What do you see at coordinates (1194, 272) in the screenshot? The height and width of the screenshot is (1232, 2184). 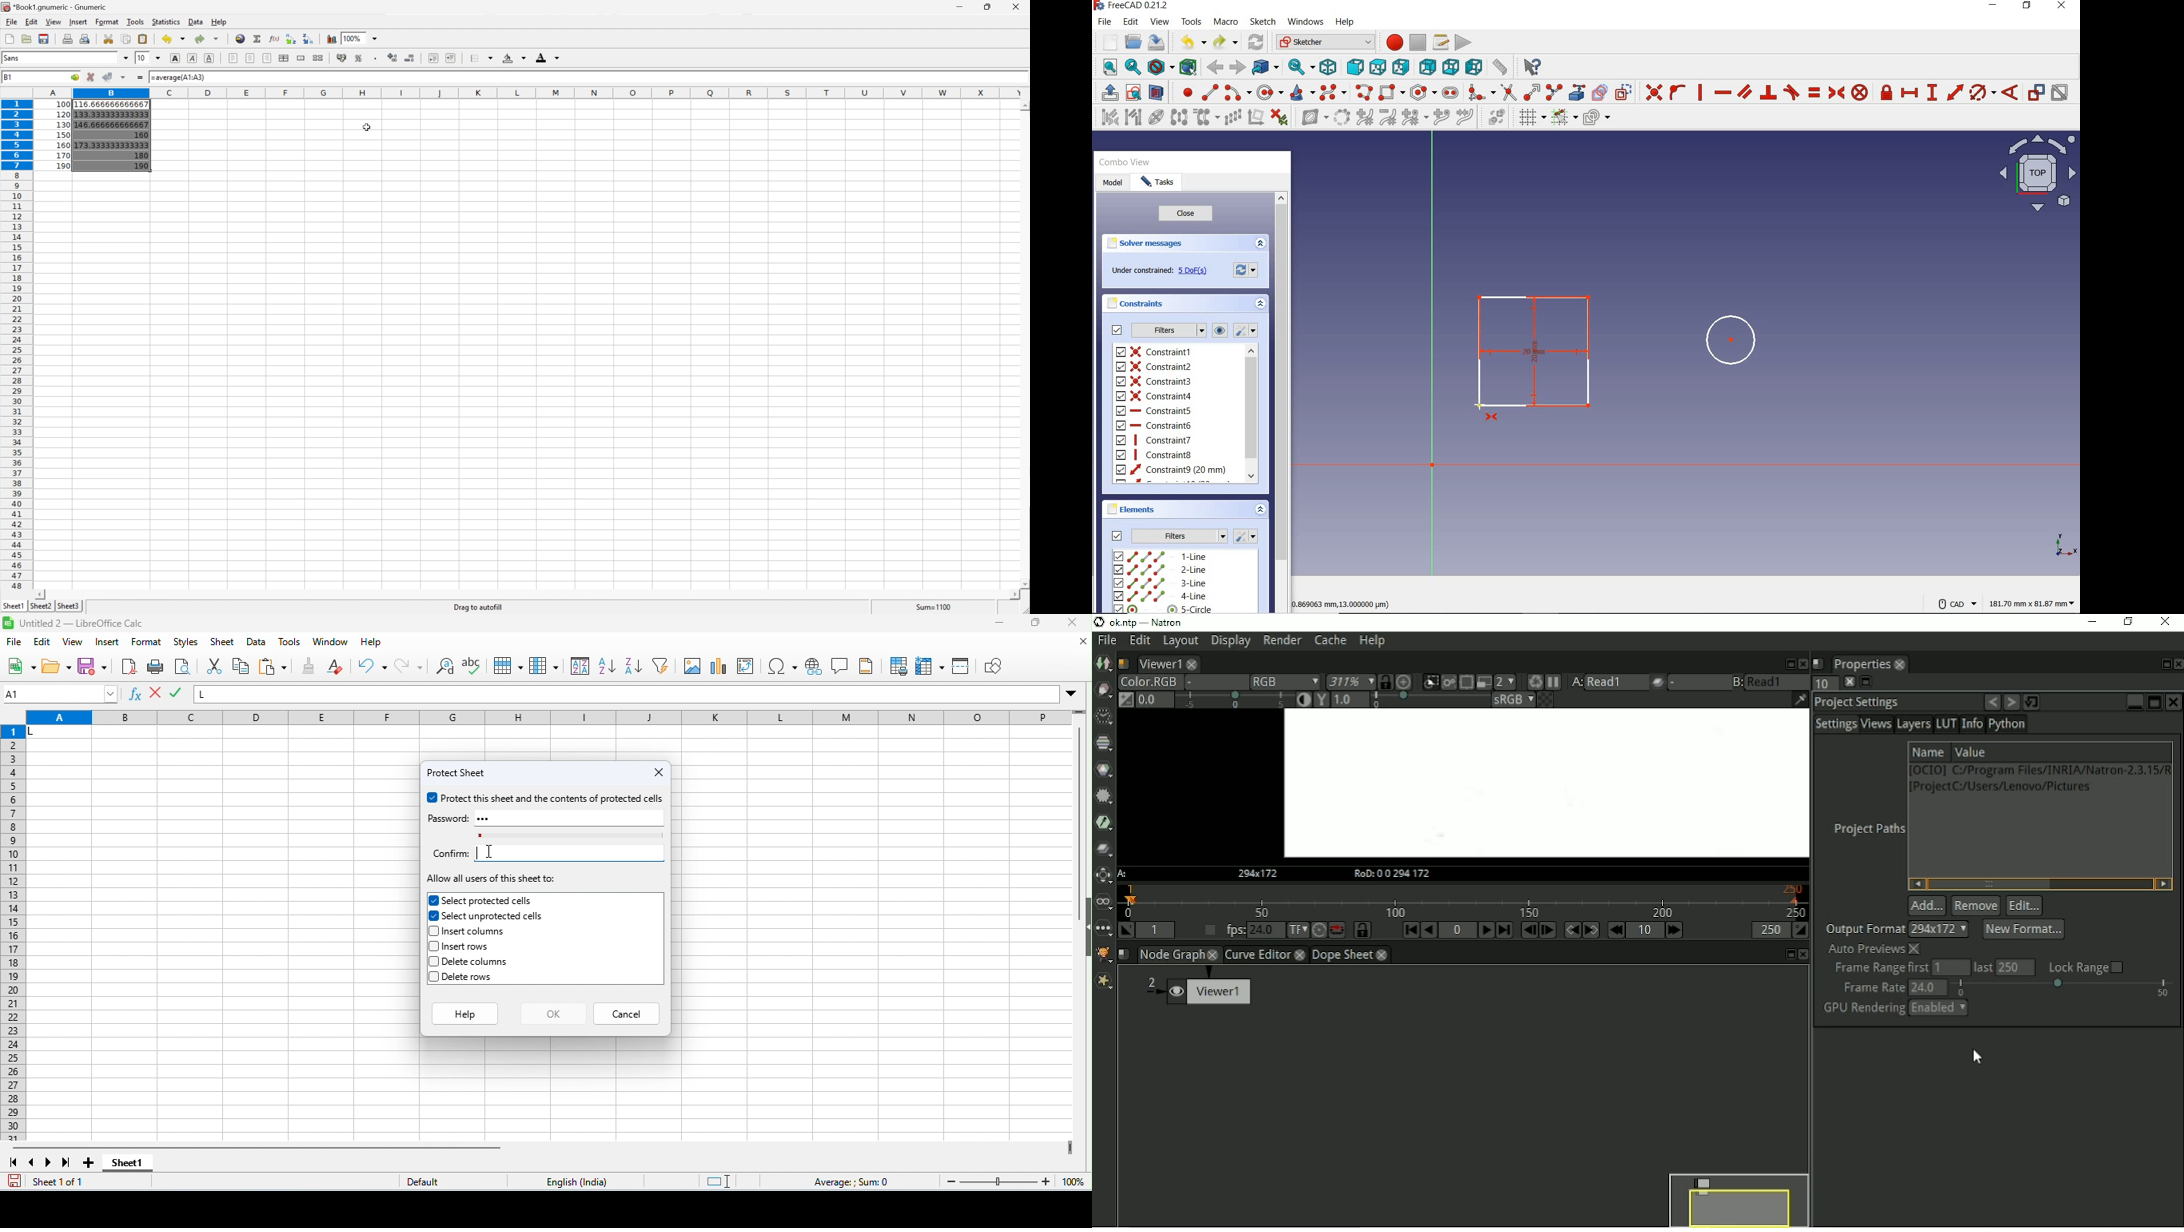 I see `5 DoF(s)` at bounding box center [1194, 272].